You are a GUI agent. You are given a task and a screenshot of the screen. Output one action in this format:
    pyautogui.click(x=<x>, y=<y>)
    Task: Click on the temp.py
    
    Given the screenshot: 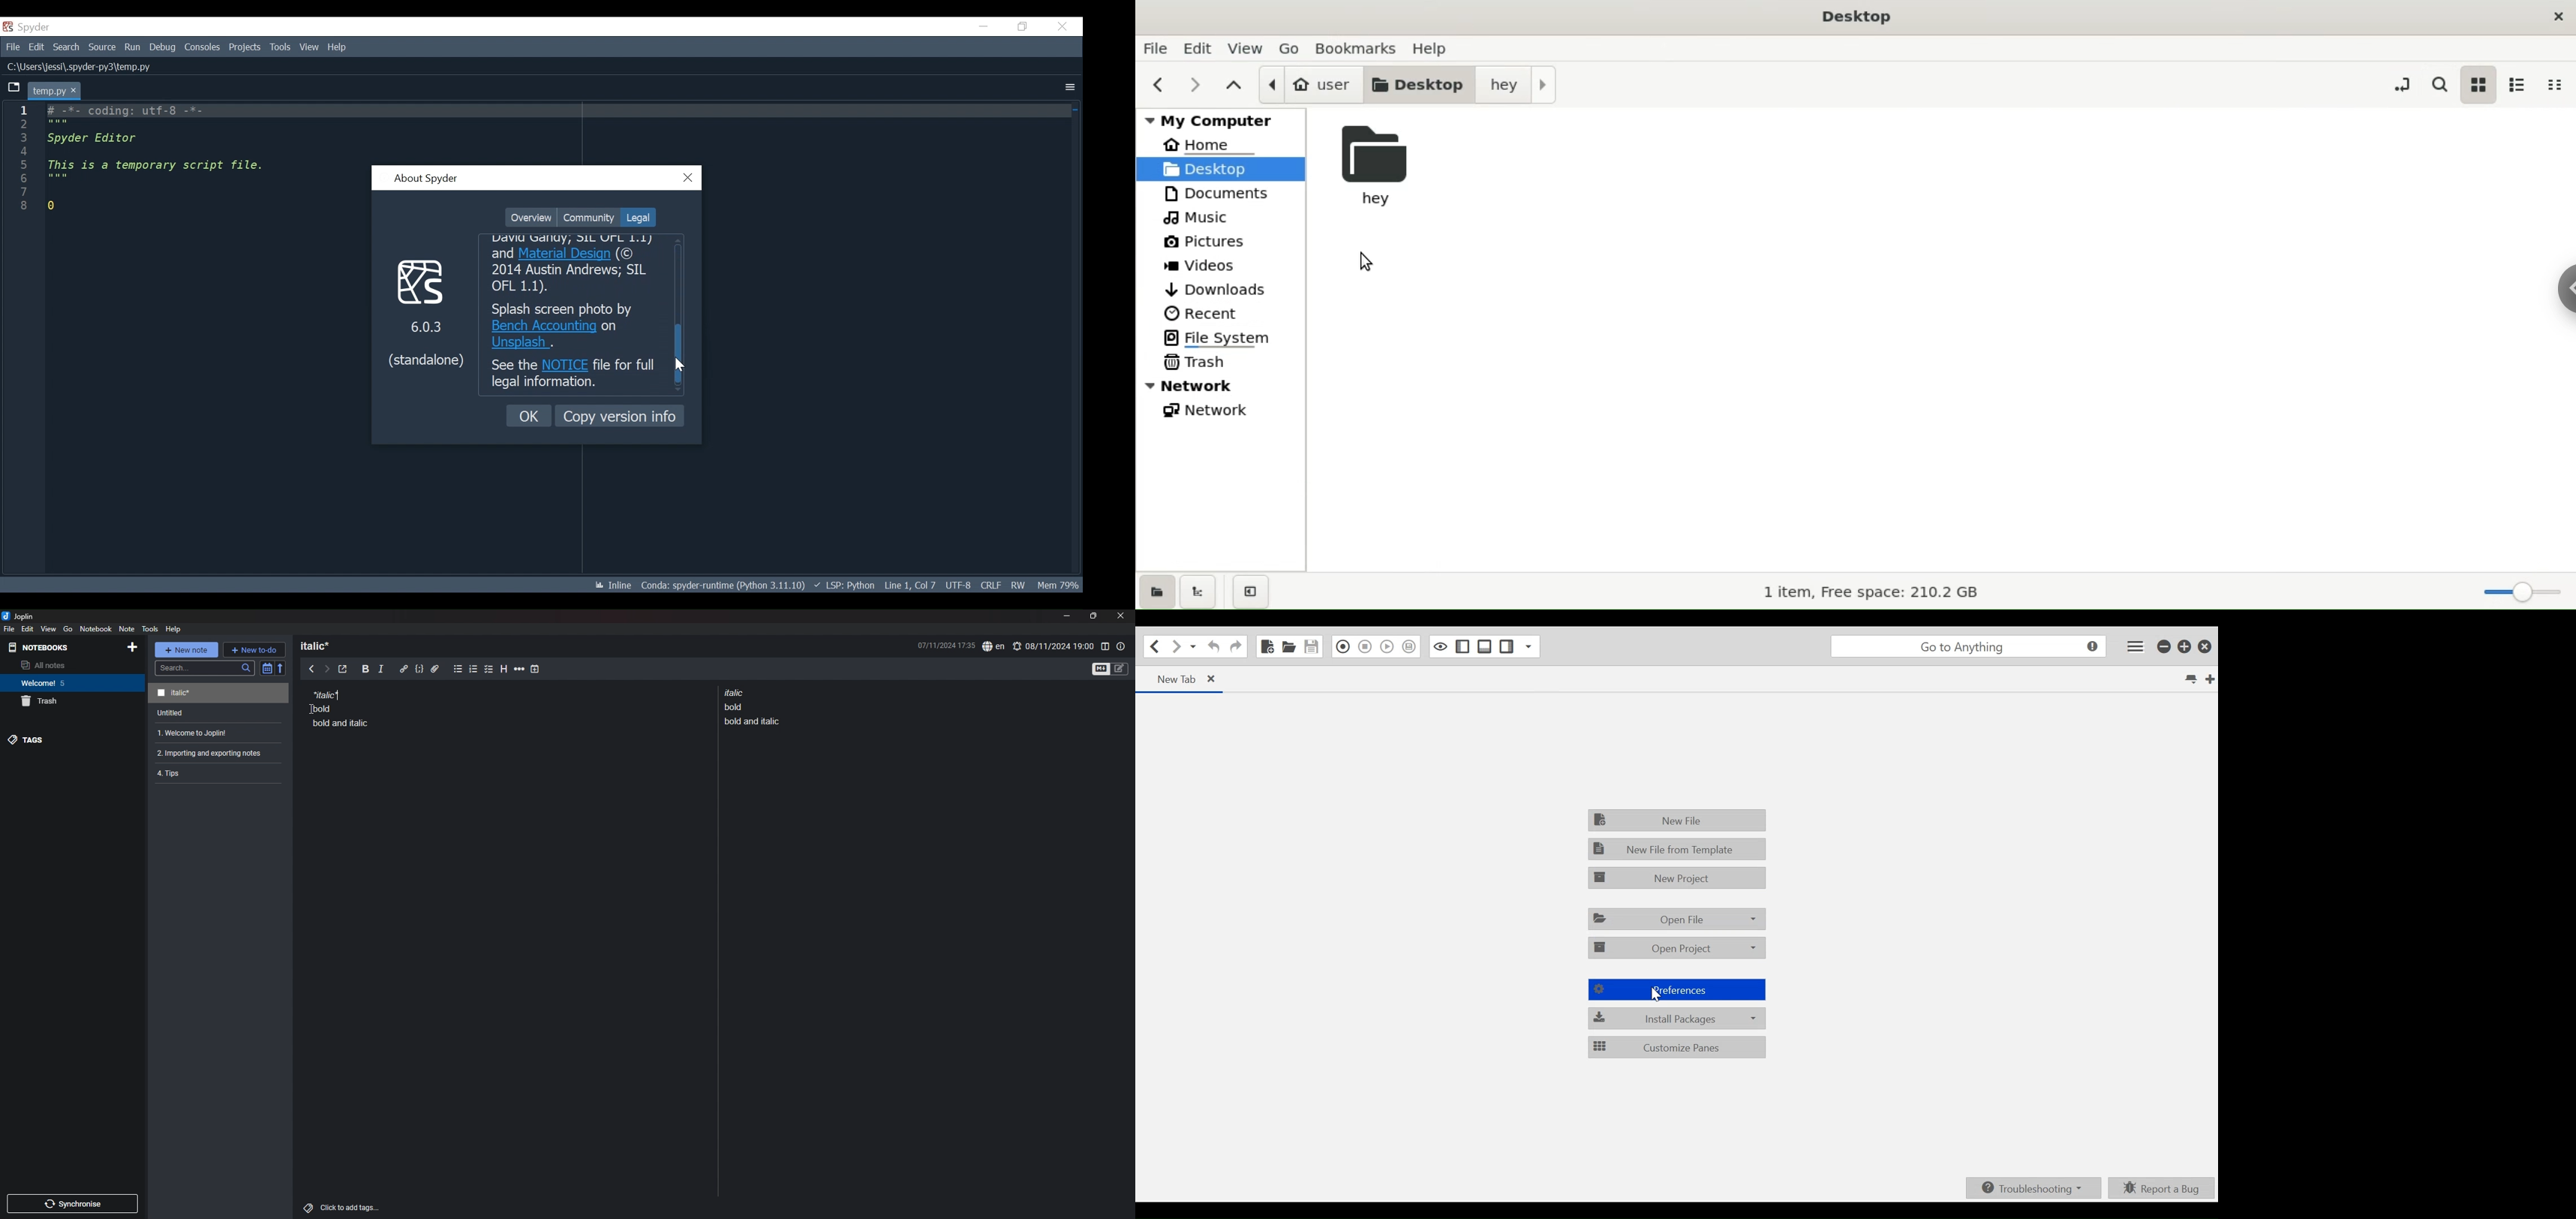 What is the action you would take?
    pyautogui.click(x=58, y=90)
    